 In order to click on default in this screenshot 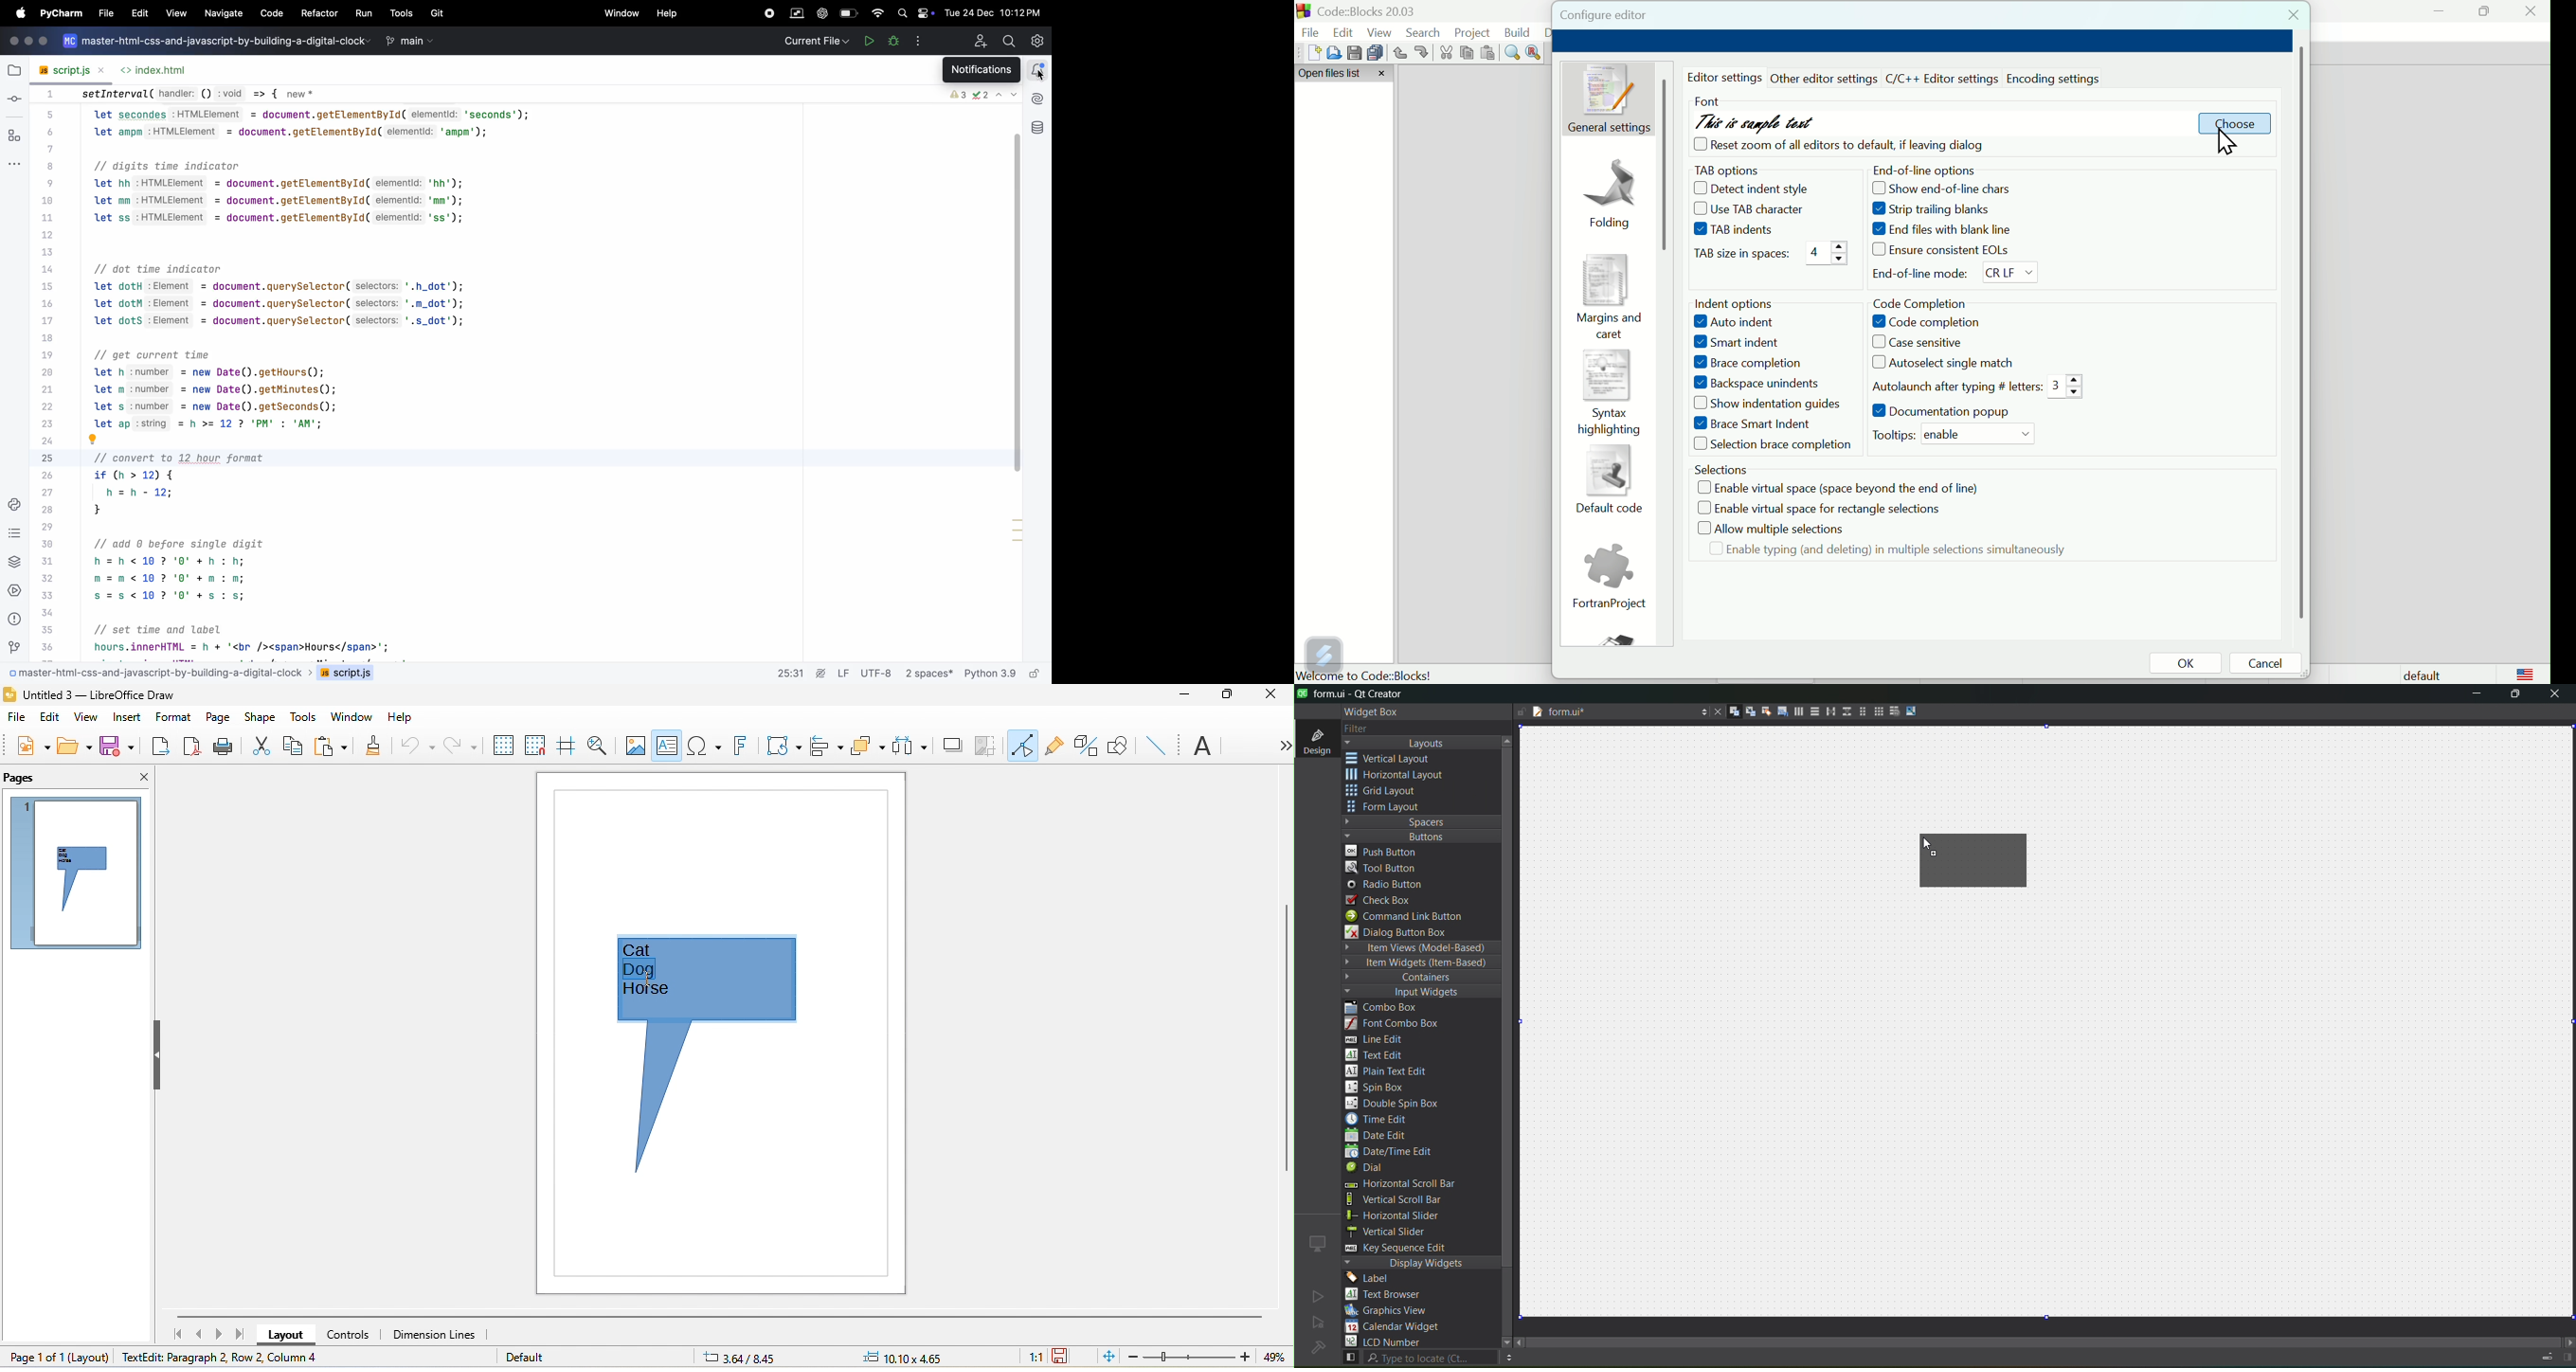, I will do `click(530, 1357)`.